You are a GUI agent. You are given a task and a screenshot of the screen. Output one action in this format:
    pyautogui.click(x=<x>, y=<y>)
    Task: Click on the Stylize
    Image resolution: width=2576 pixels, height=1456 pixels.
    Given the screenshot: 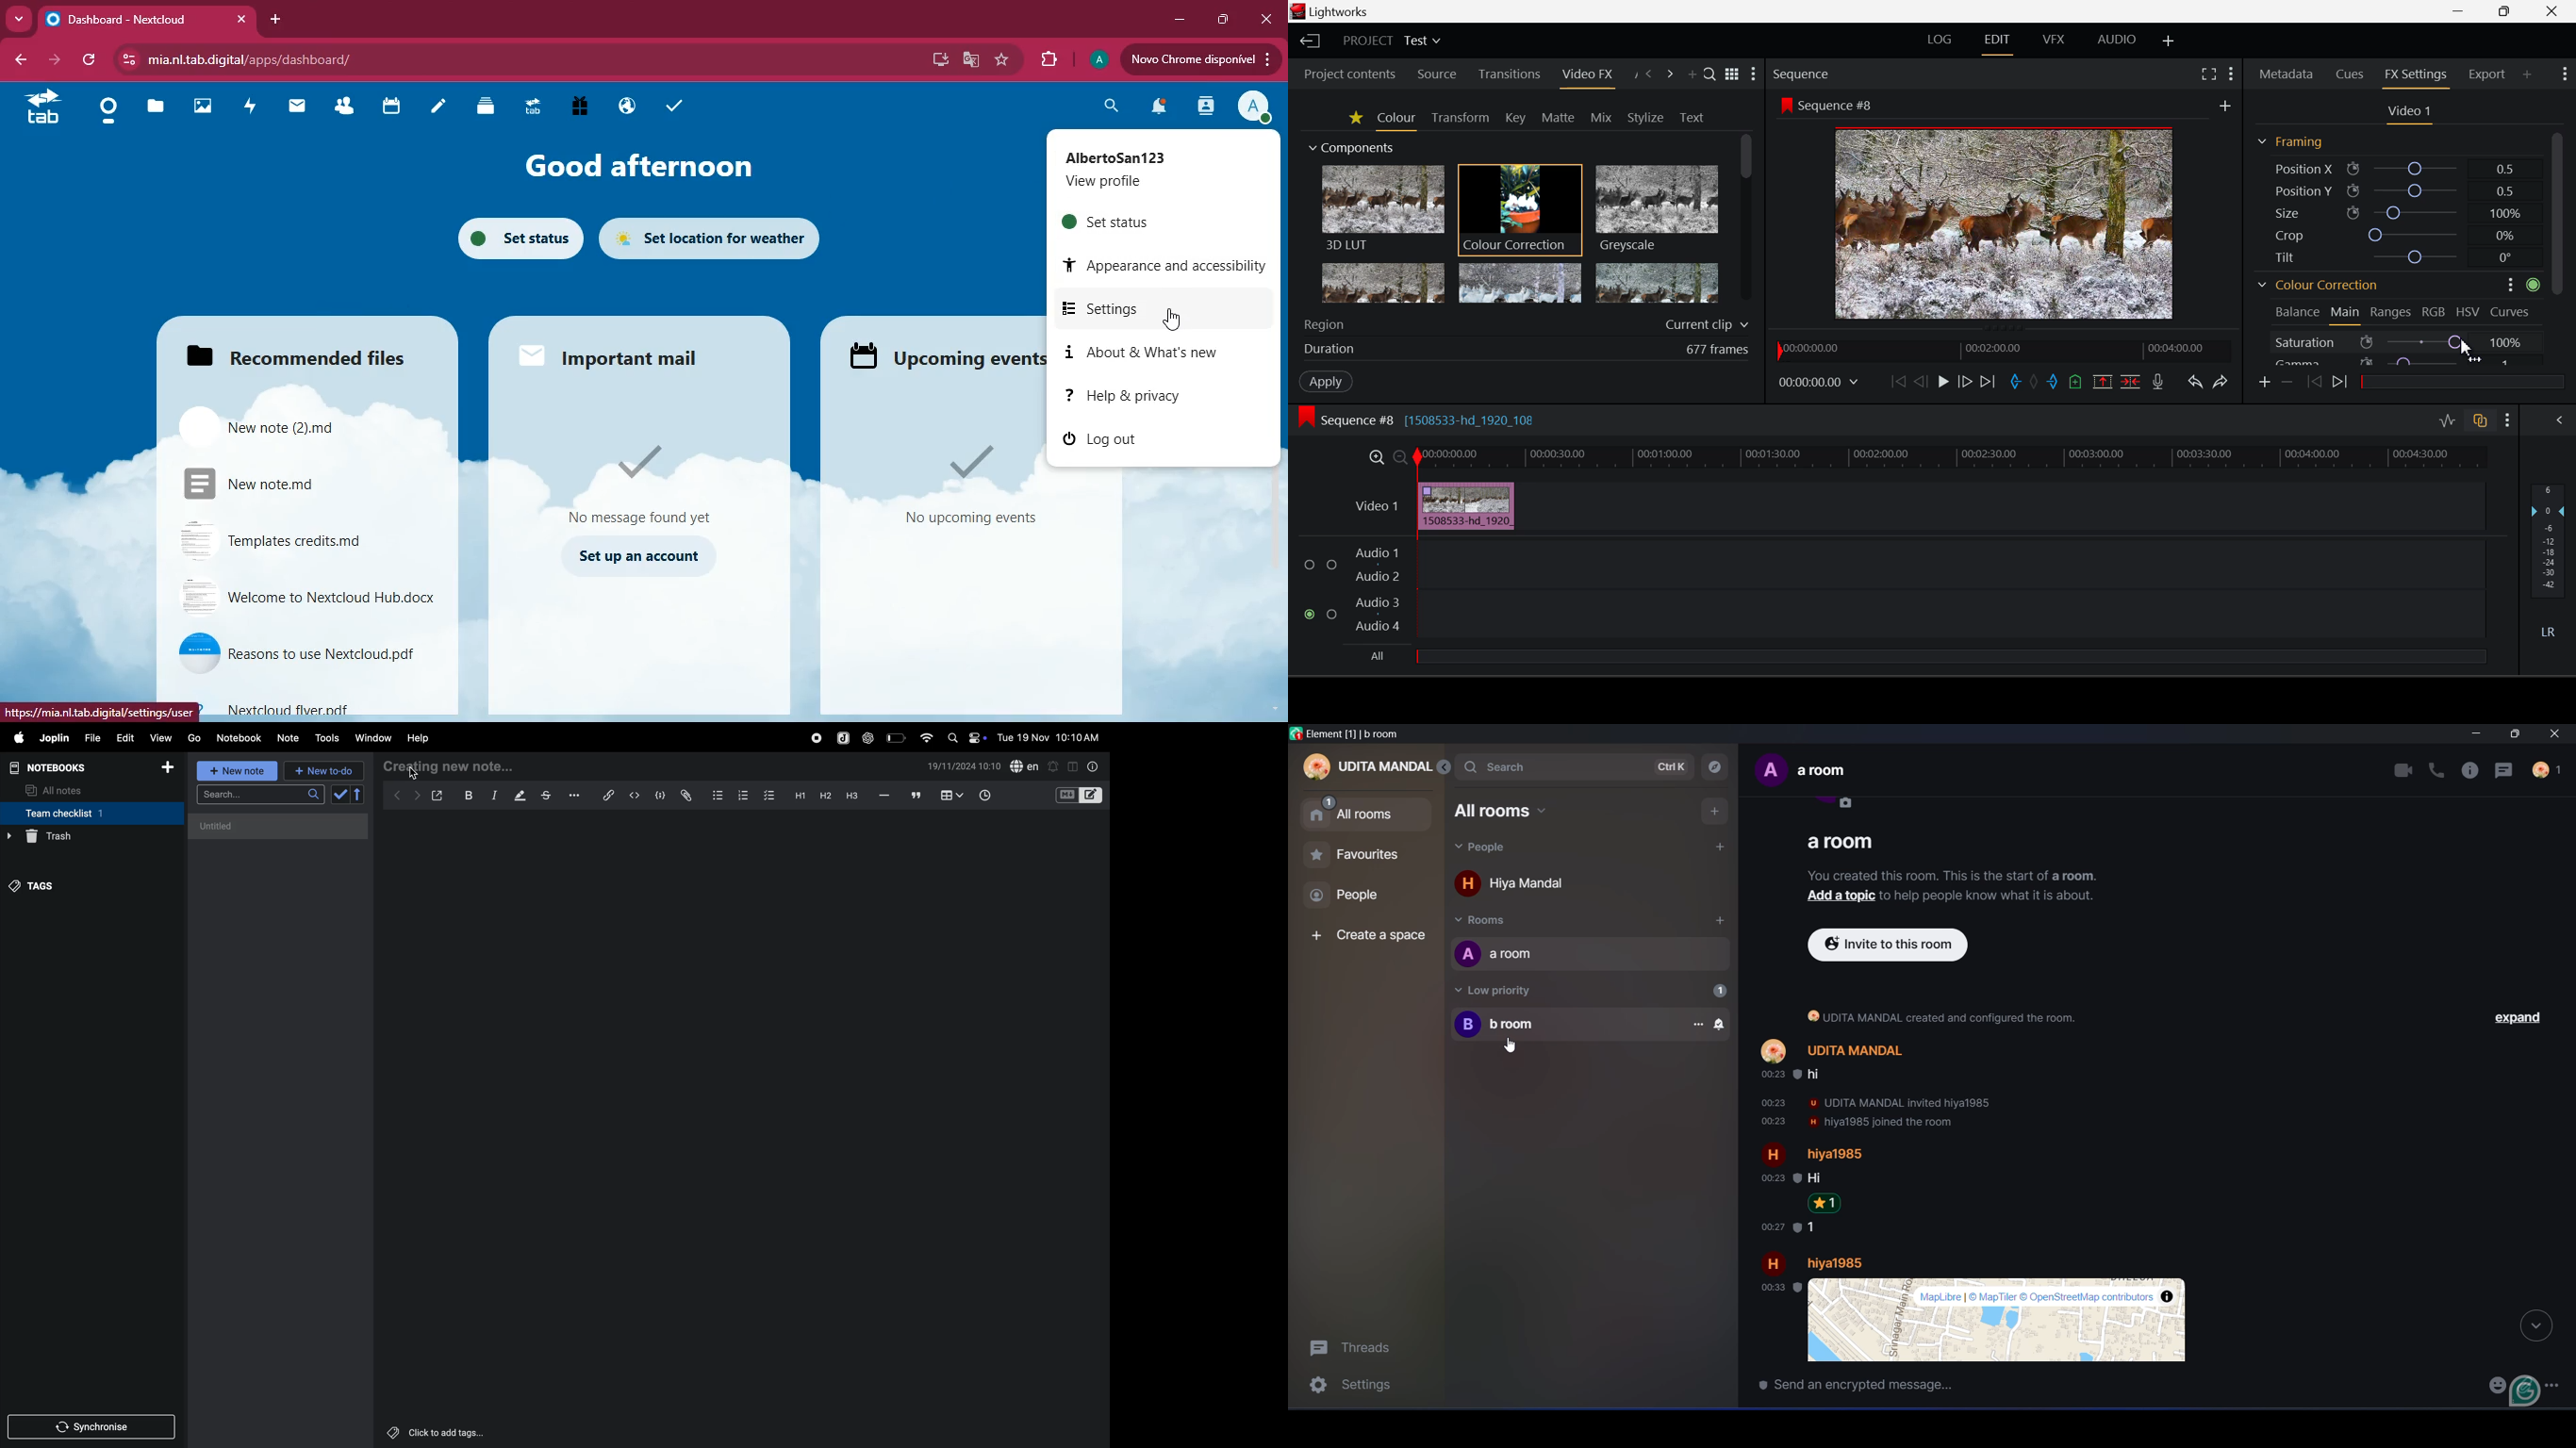 What is the action you would take?
    pyautogui.click(x=1647, y=117)
    